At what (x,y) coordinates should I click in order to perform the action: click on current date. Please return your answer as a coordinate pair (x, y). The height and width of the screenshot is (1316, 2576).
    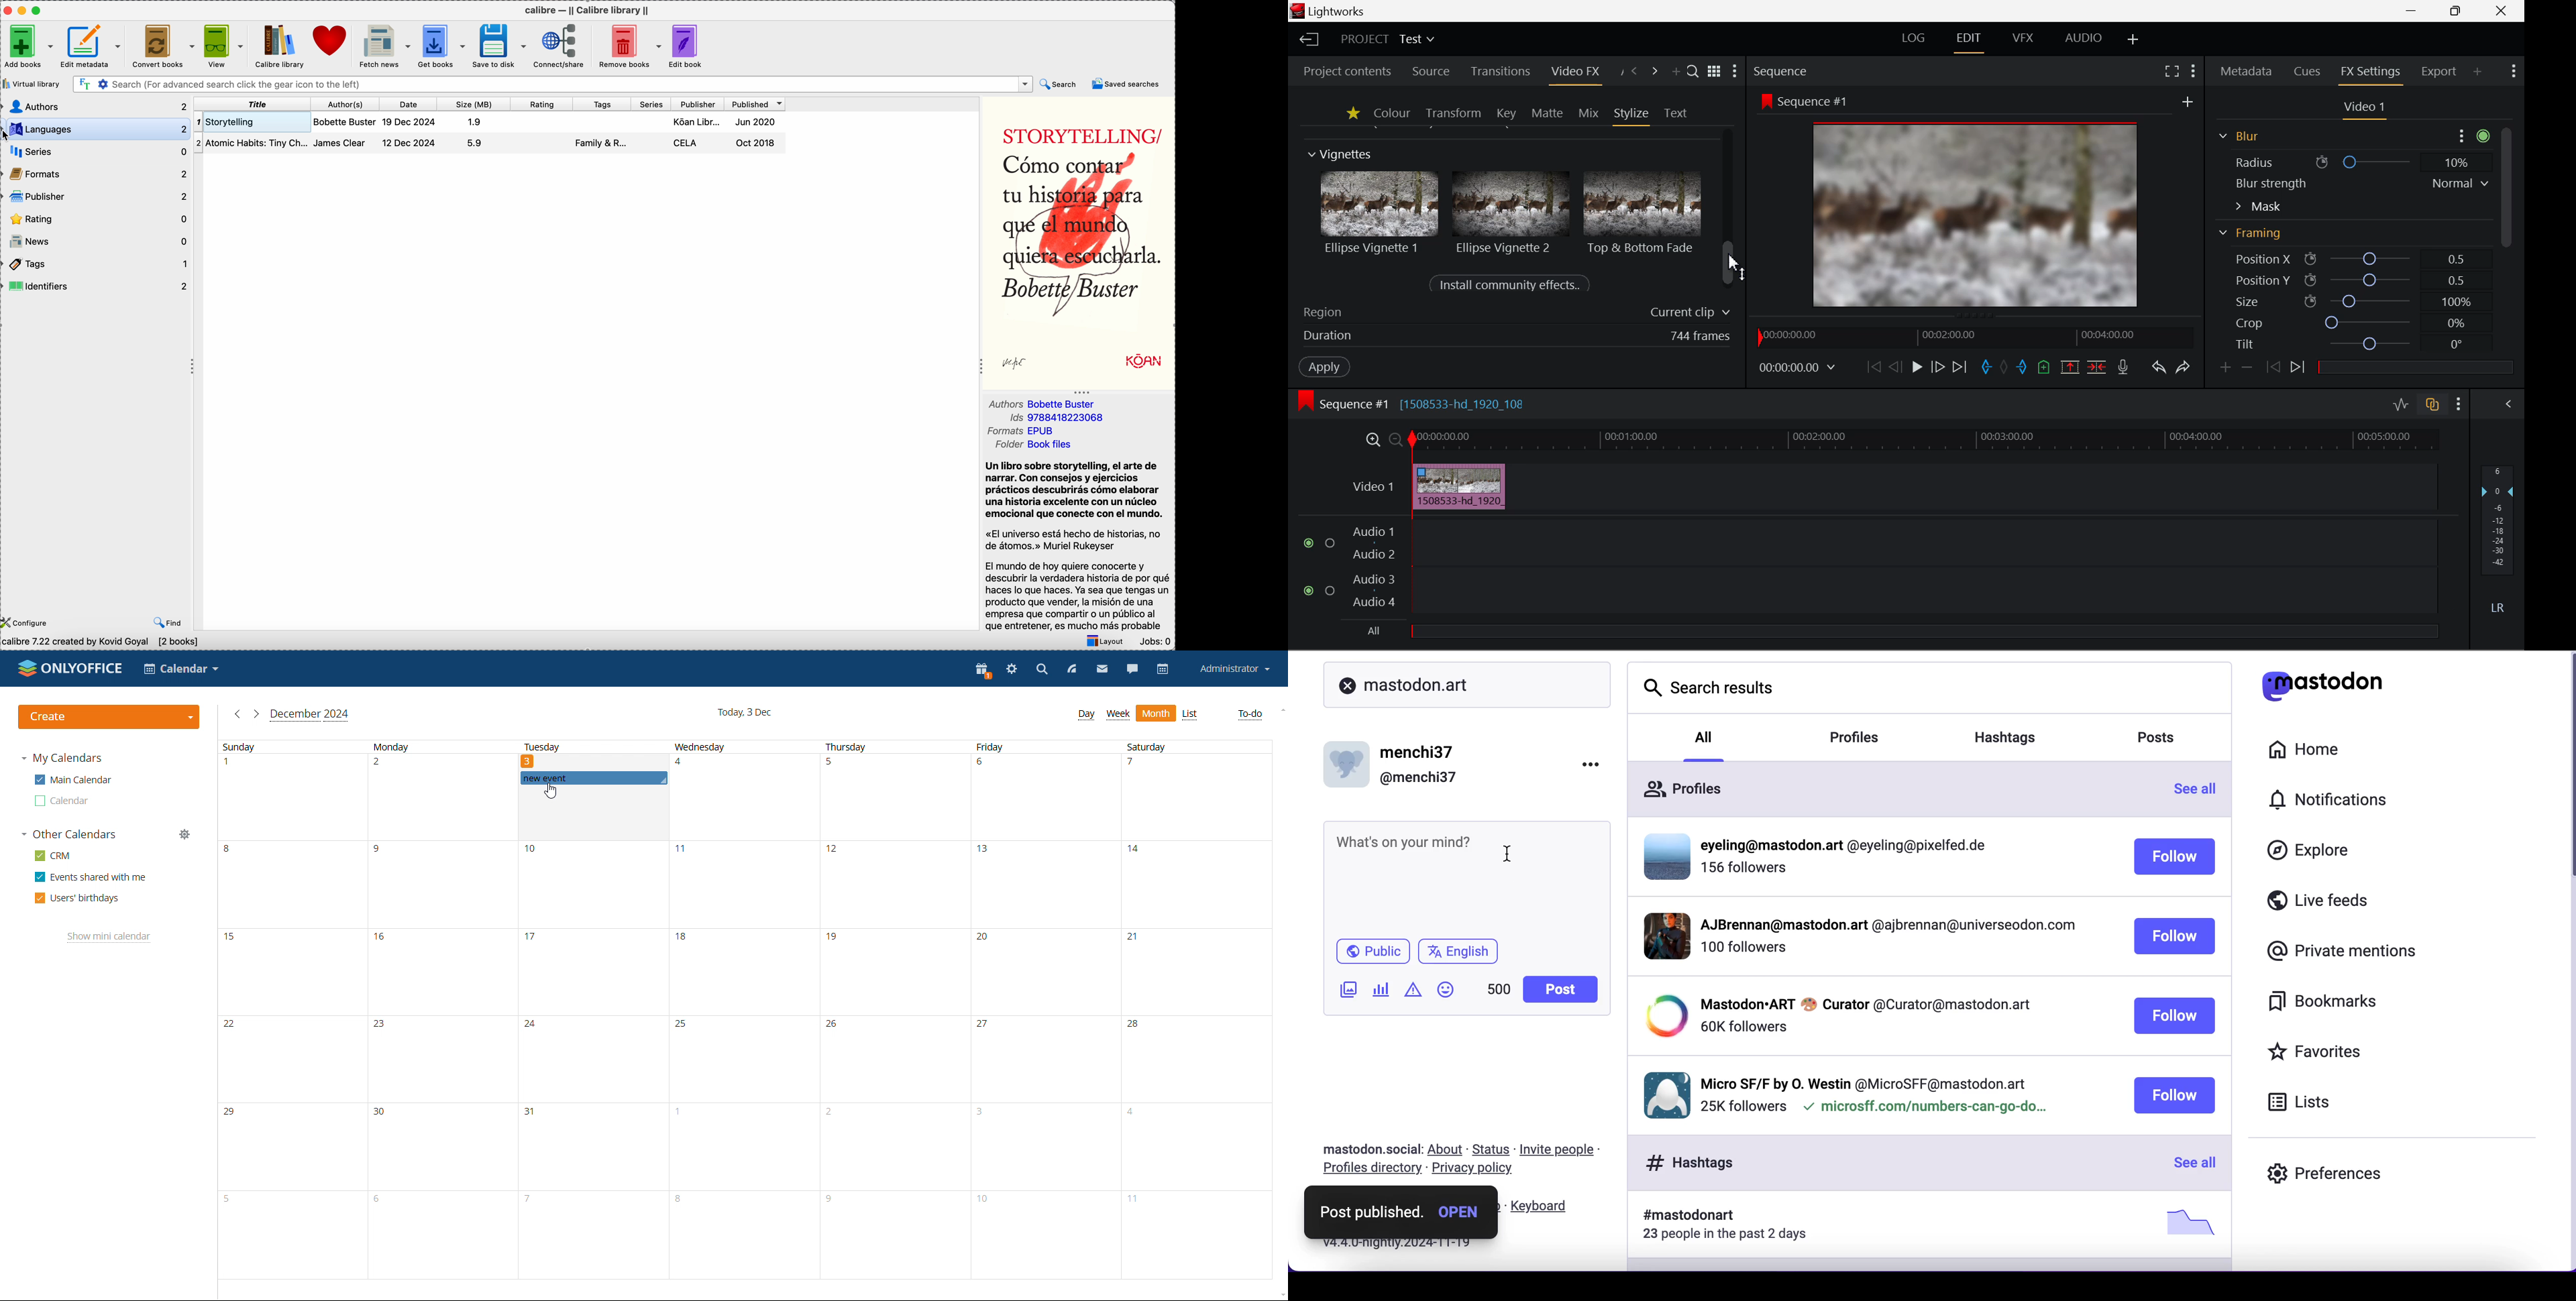
    Looking at the image, I should click on (744, 714).